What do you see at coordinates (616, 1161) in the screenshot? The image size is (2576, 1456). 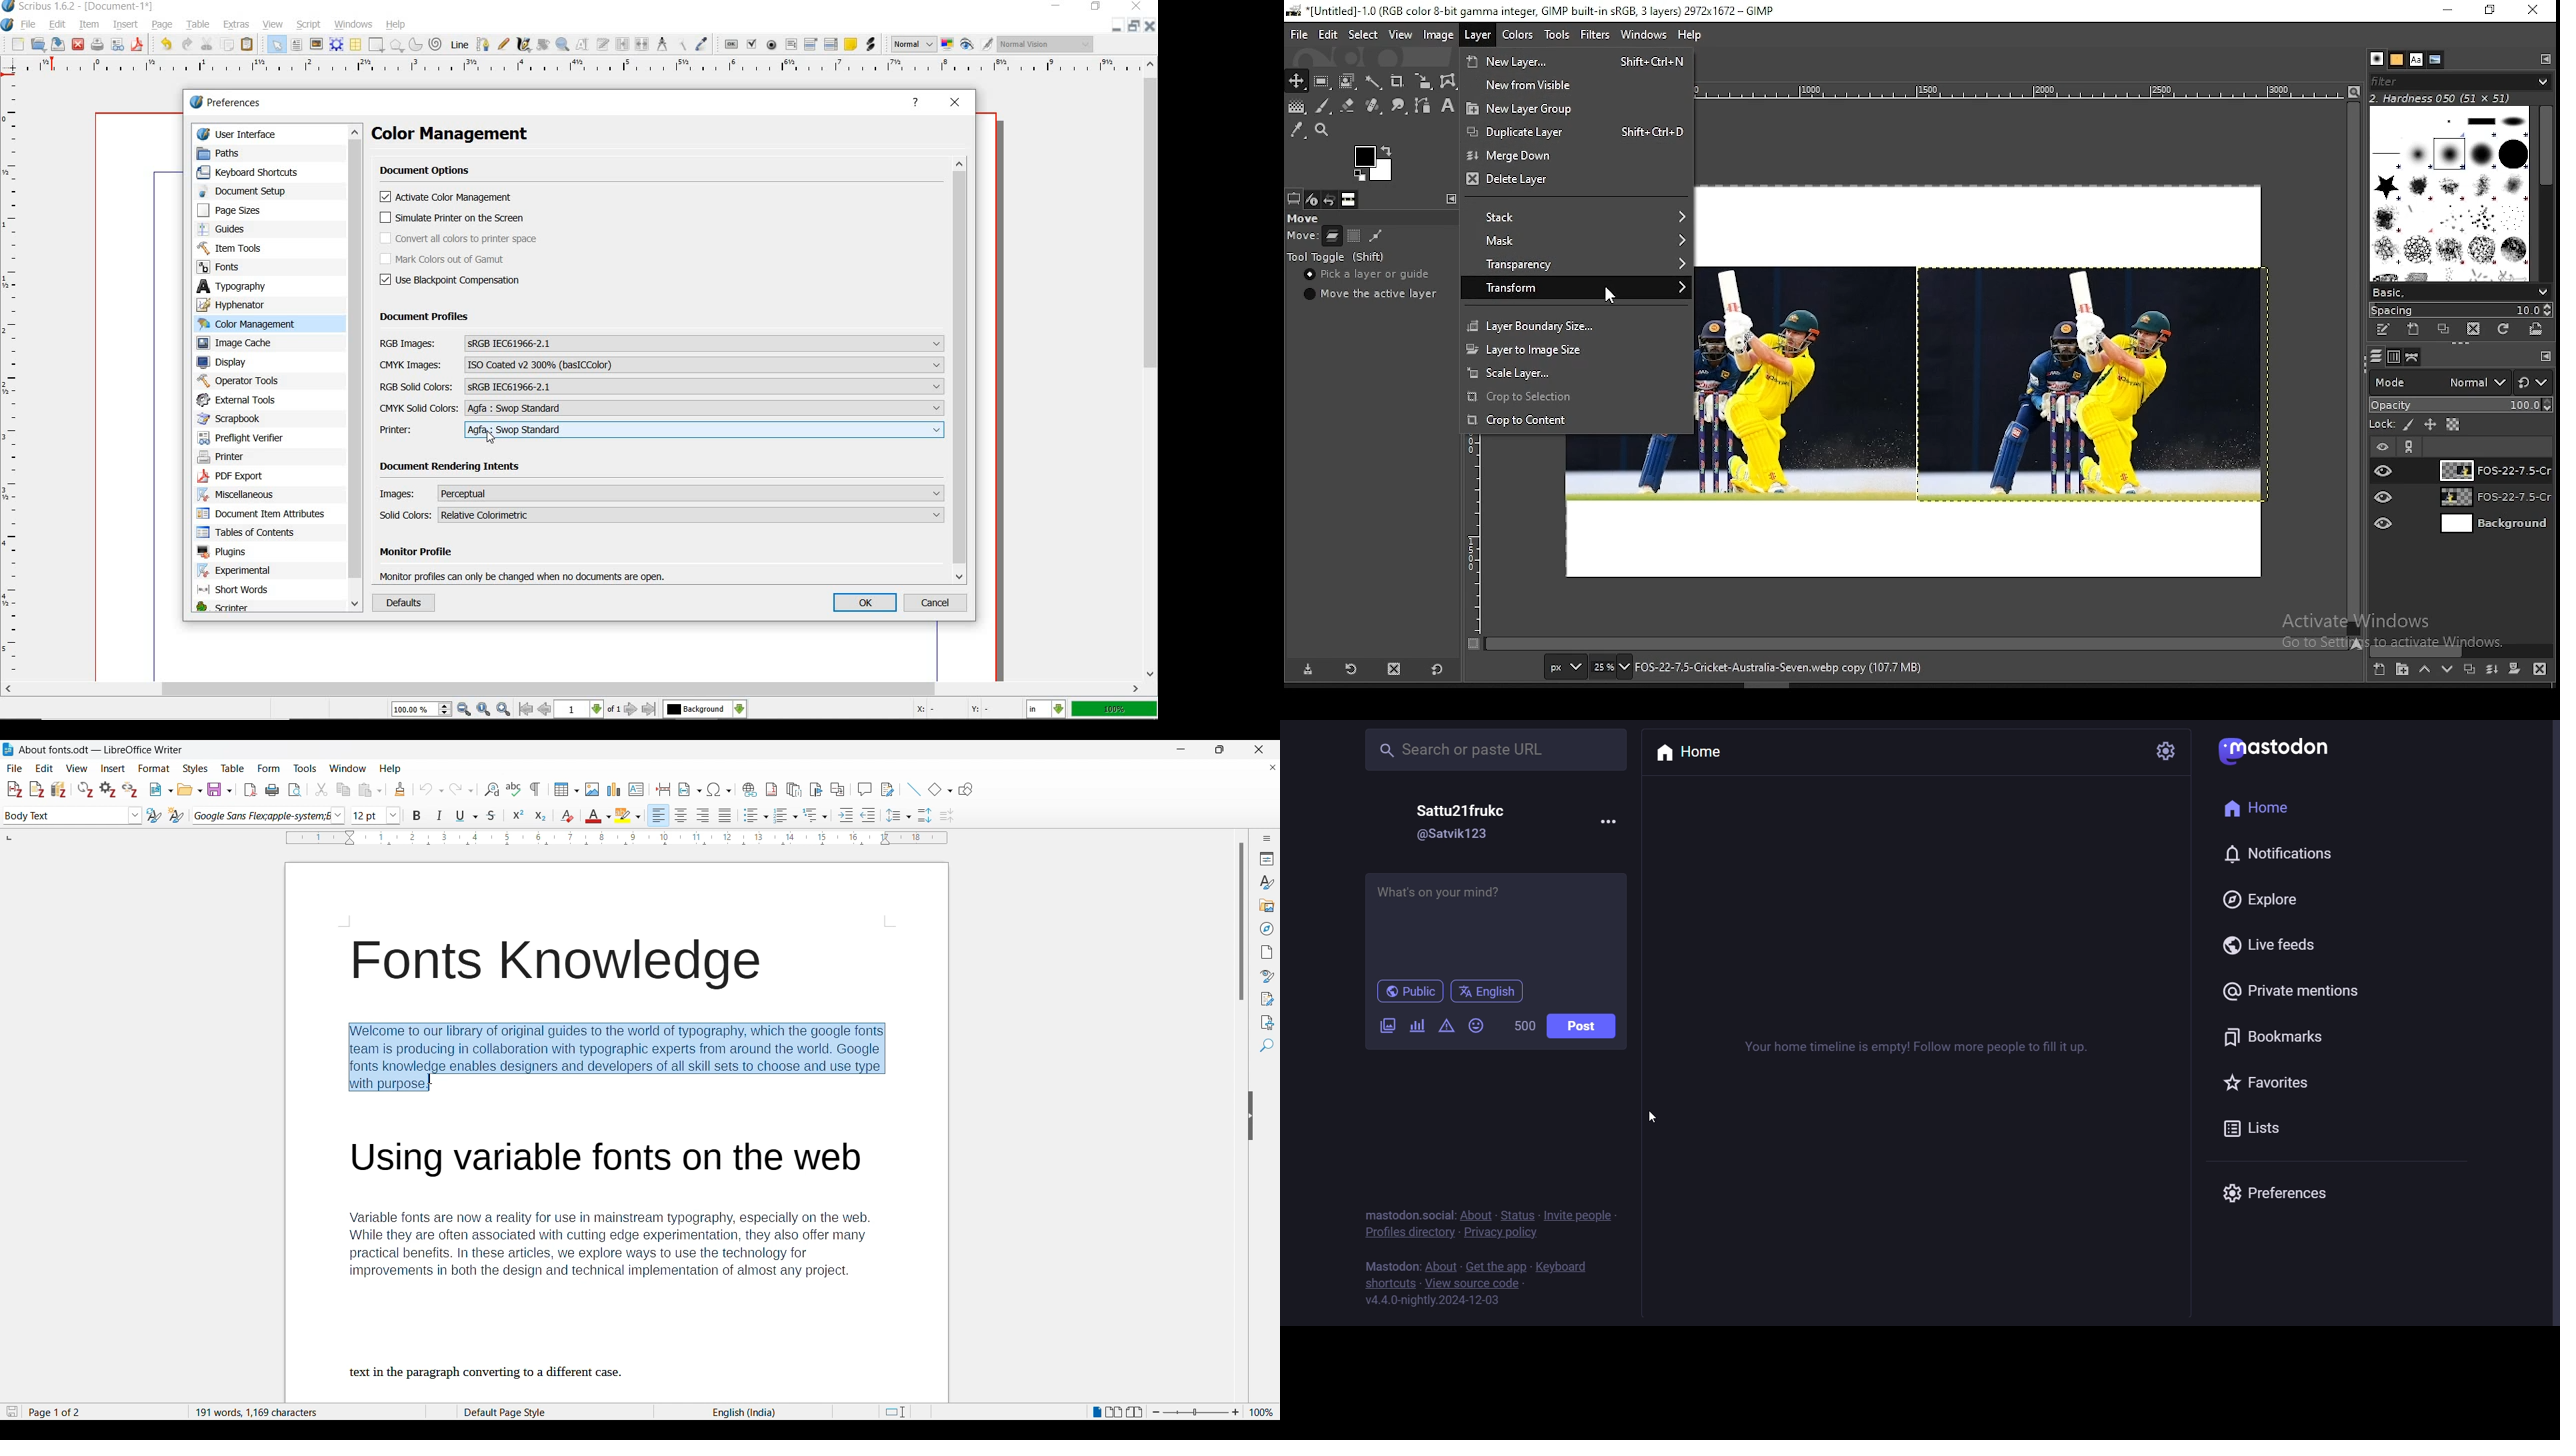 I see `Using Variable fonts on the web` at bounding box center [616, 1161].